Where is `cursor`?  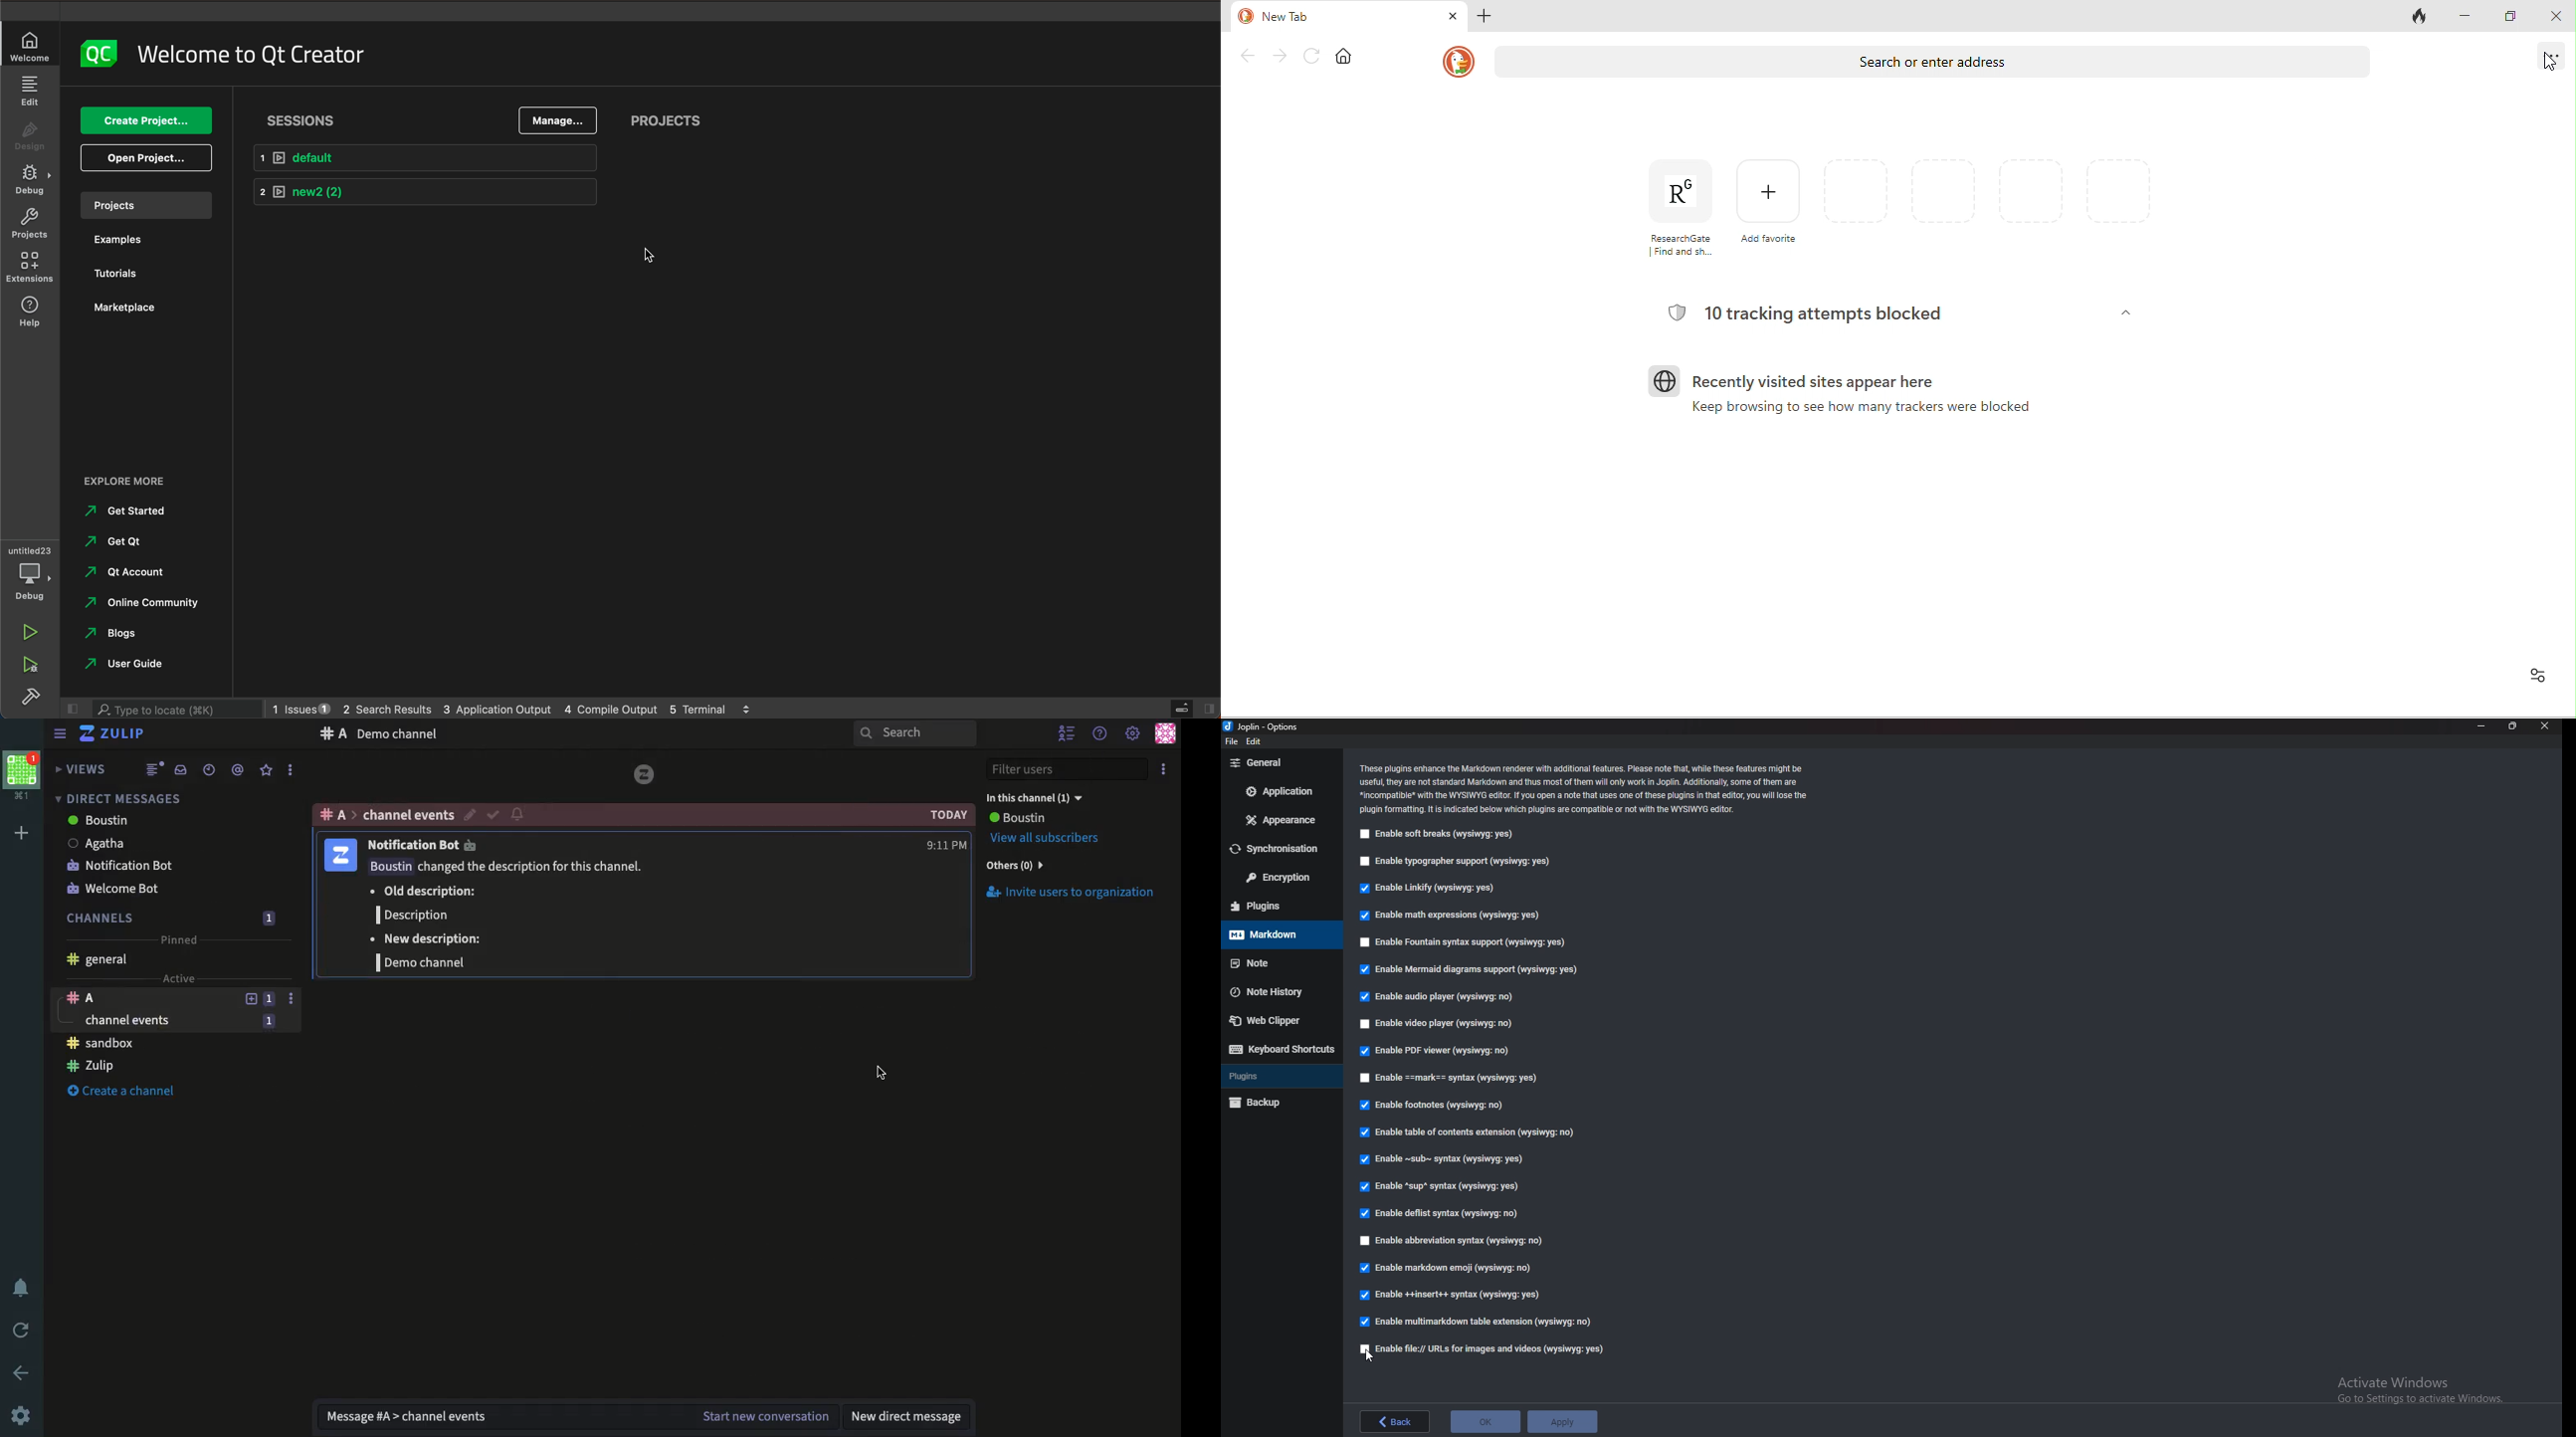
cursor is located at coordinates (881, 1073).